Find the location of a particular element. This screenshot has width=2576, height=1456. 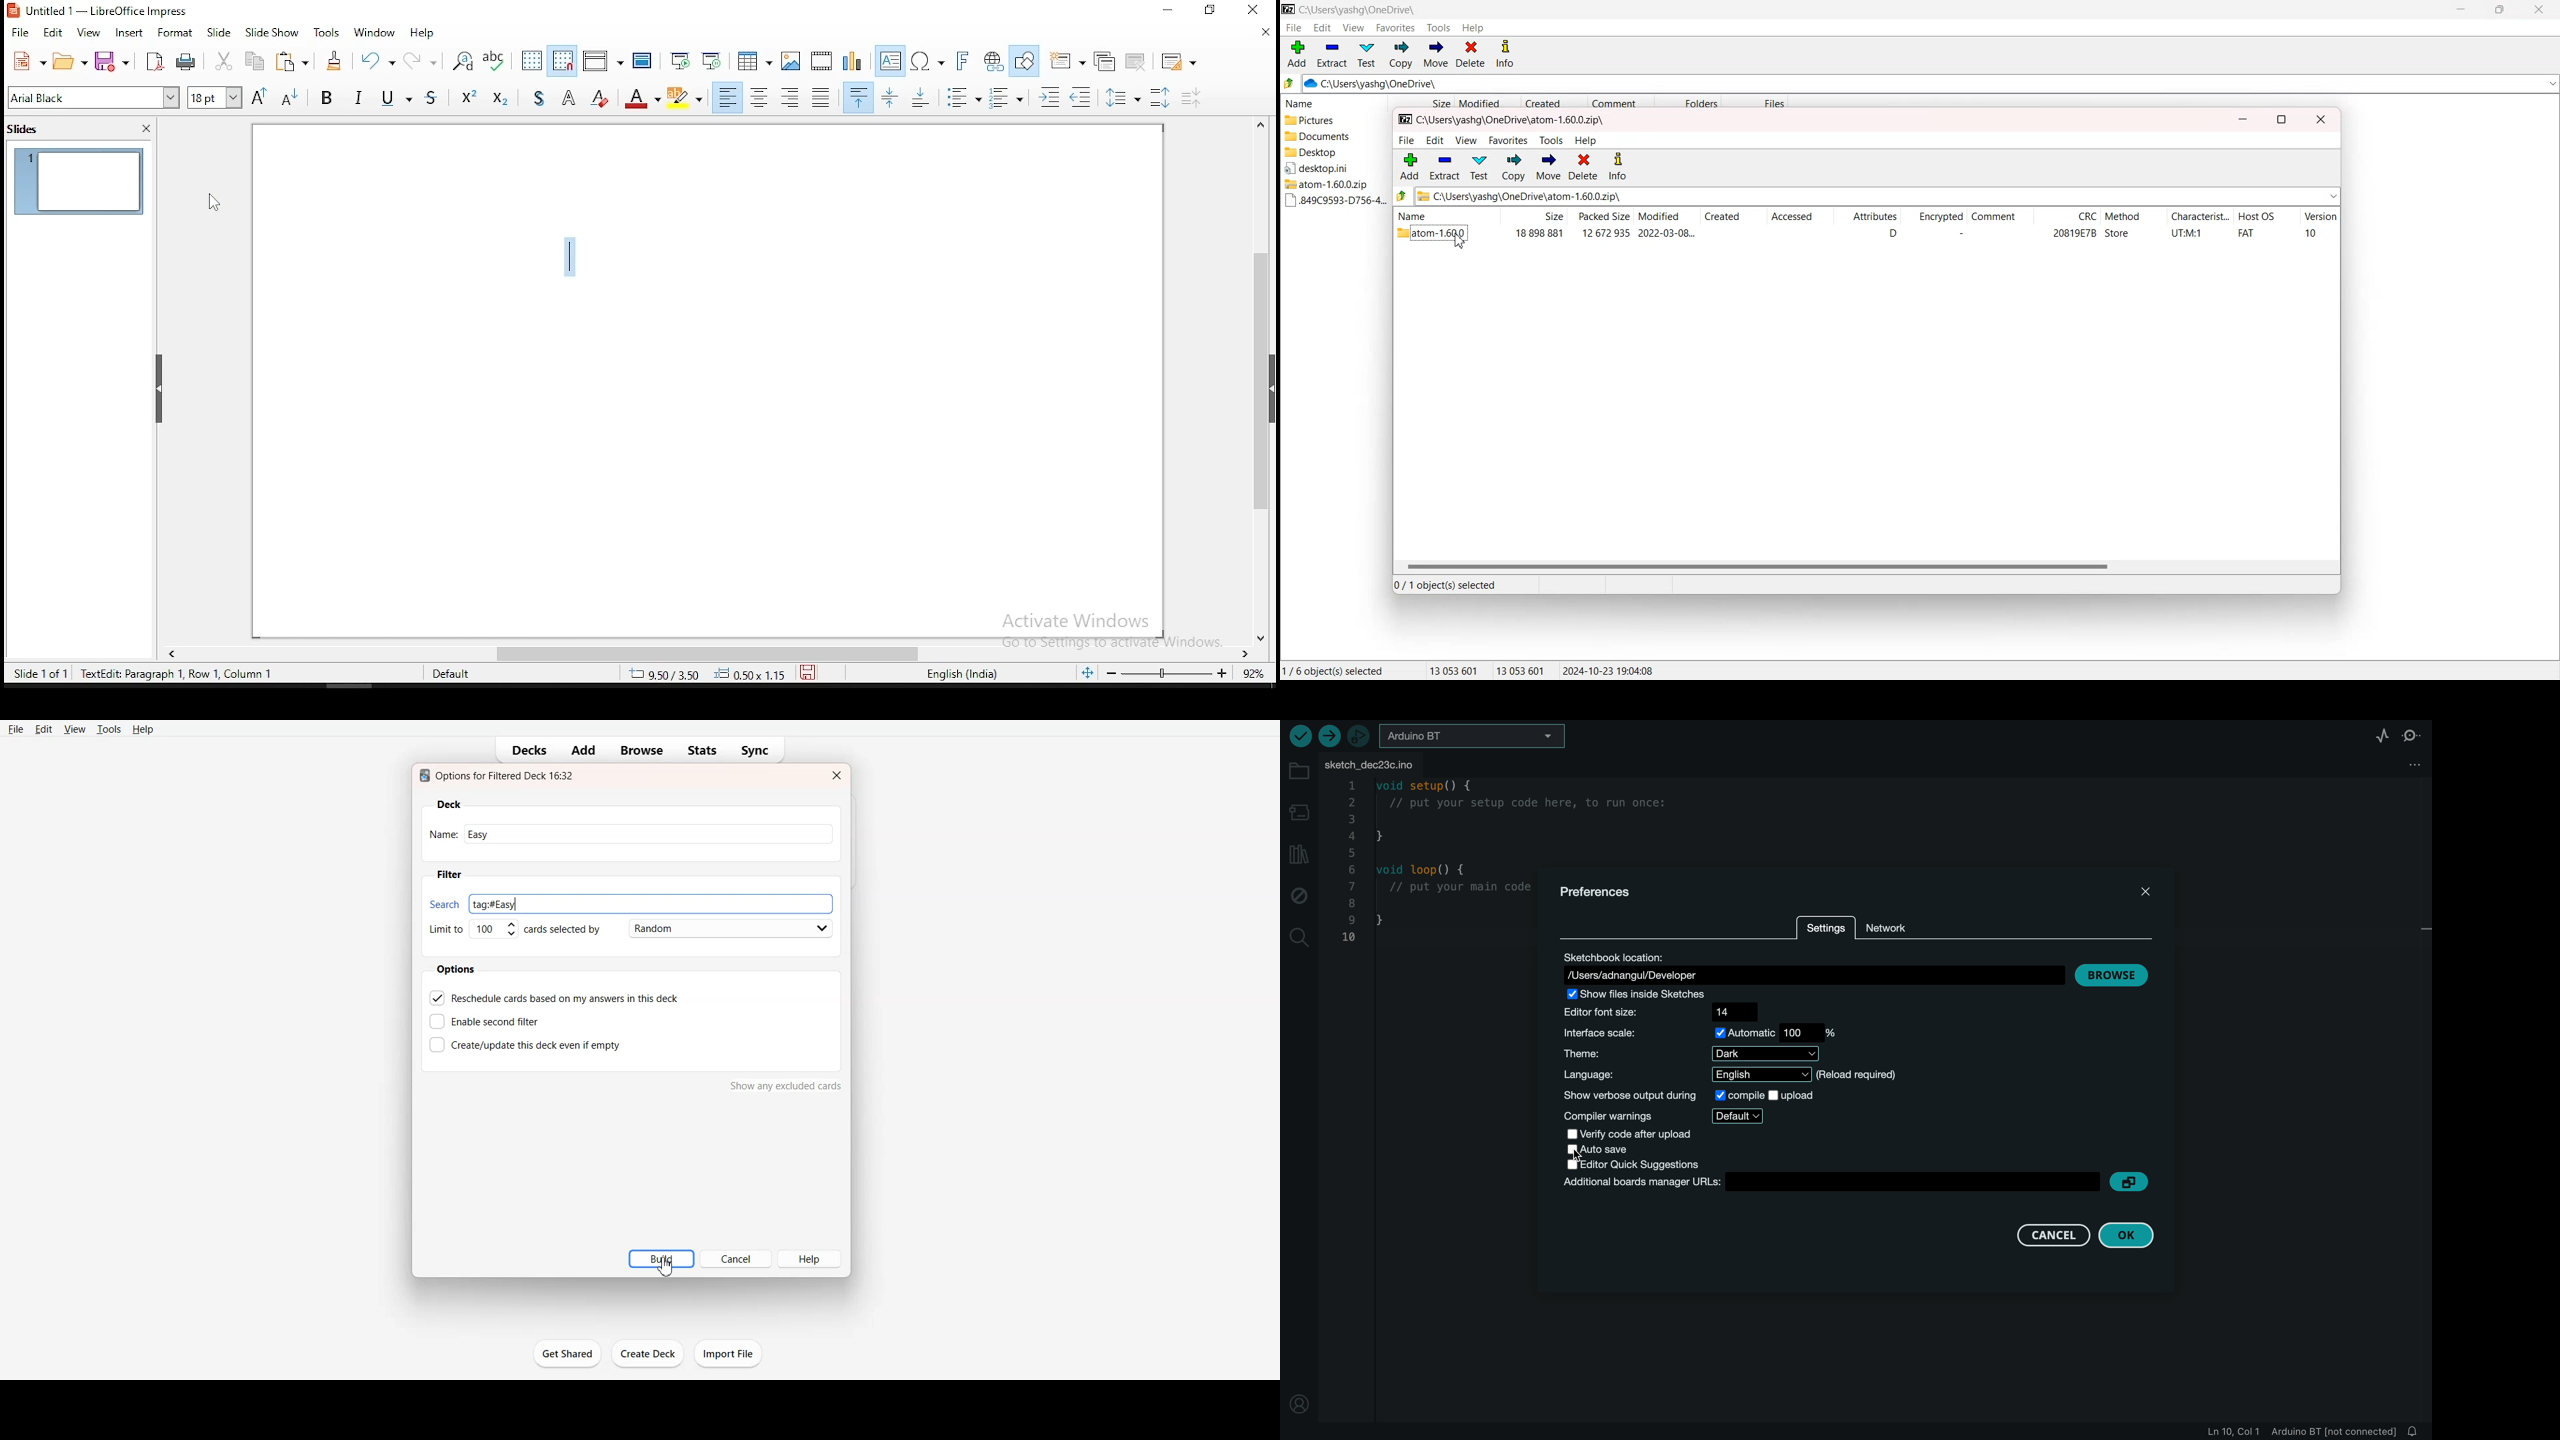

tools is located at coordinates (1551, 141).